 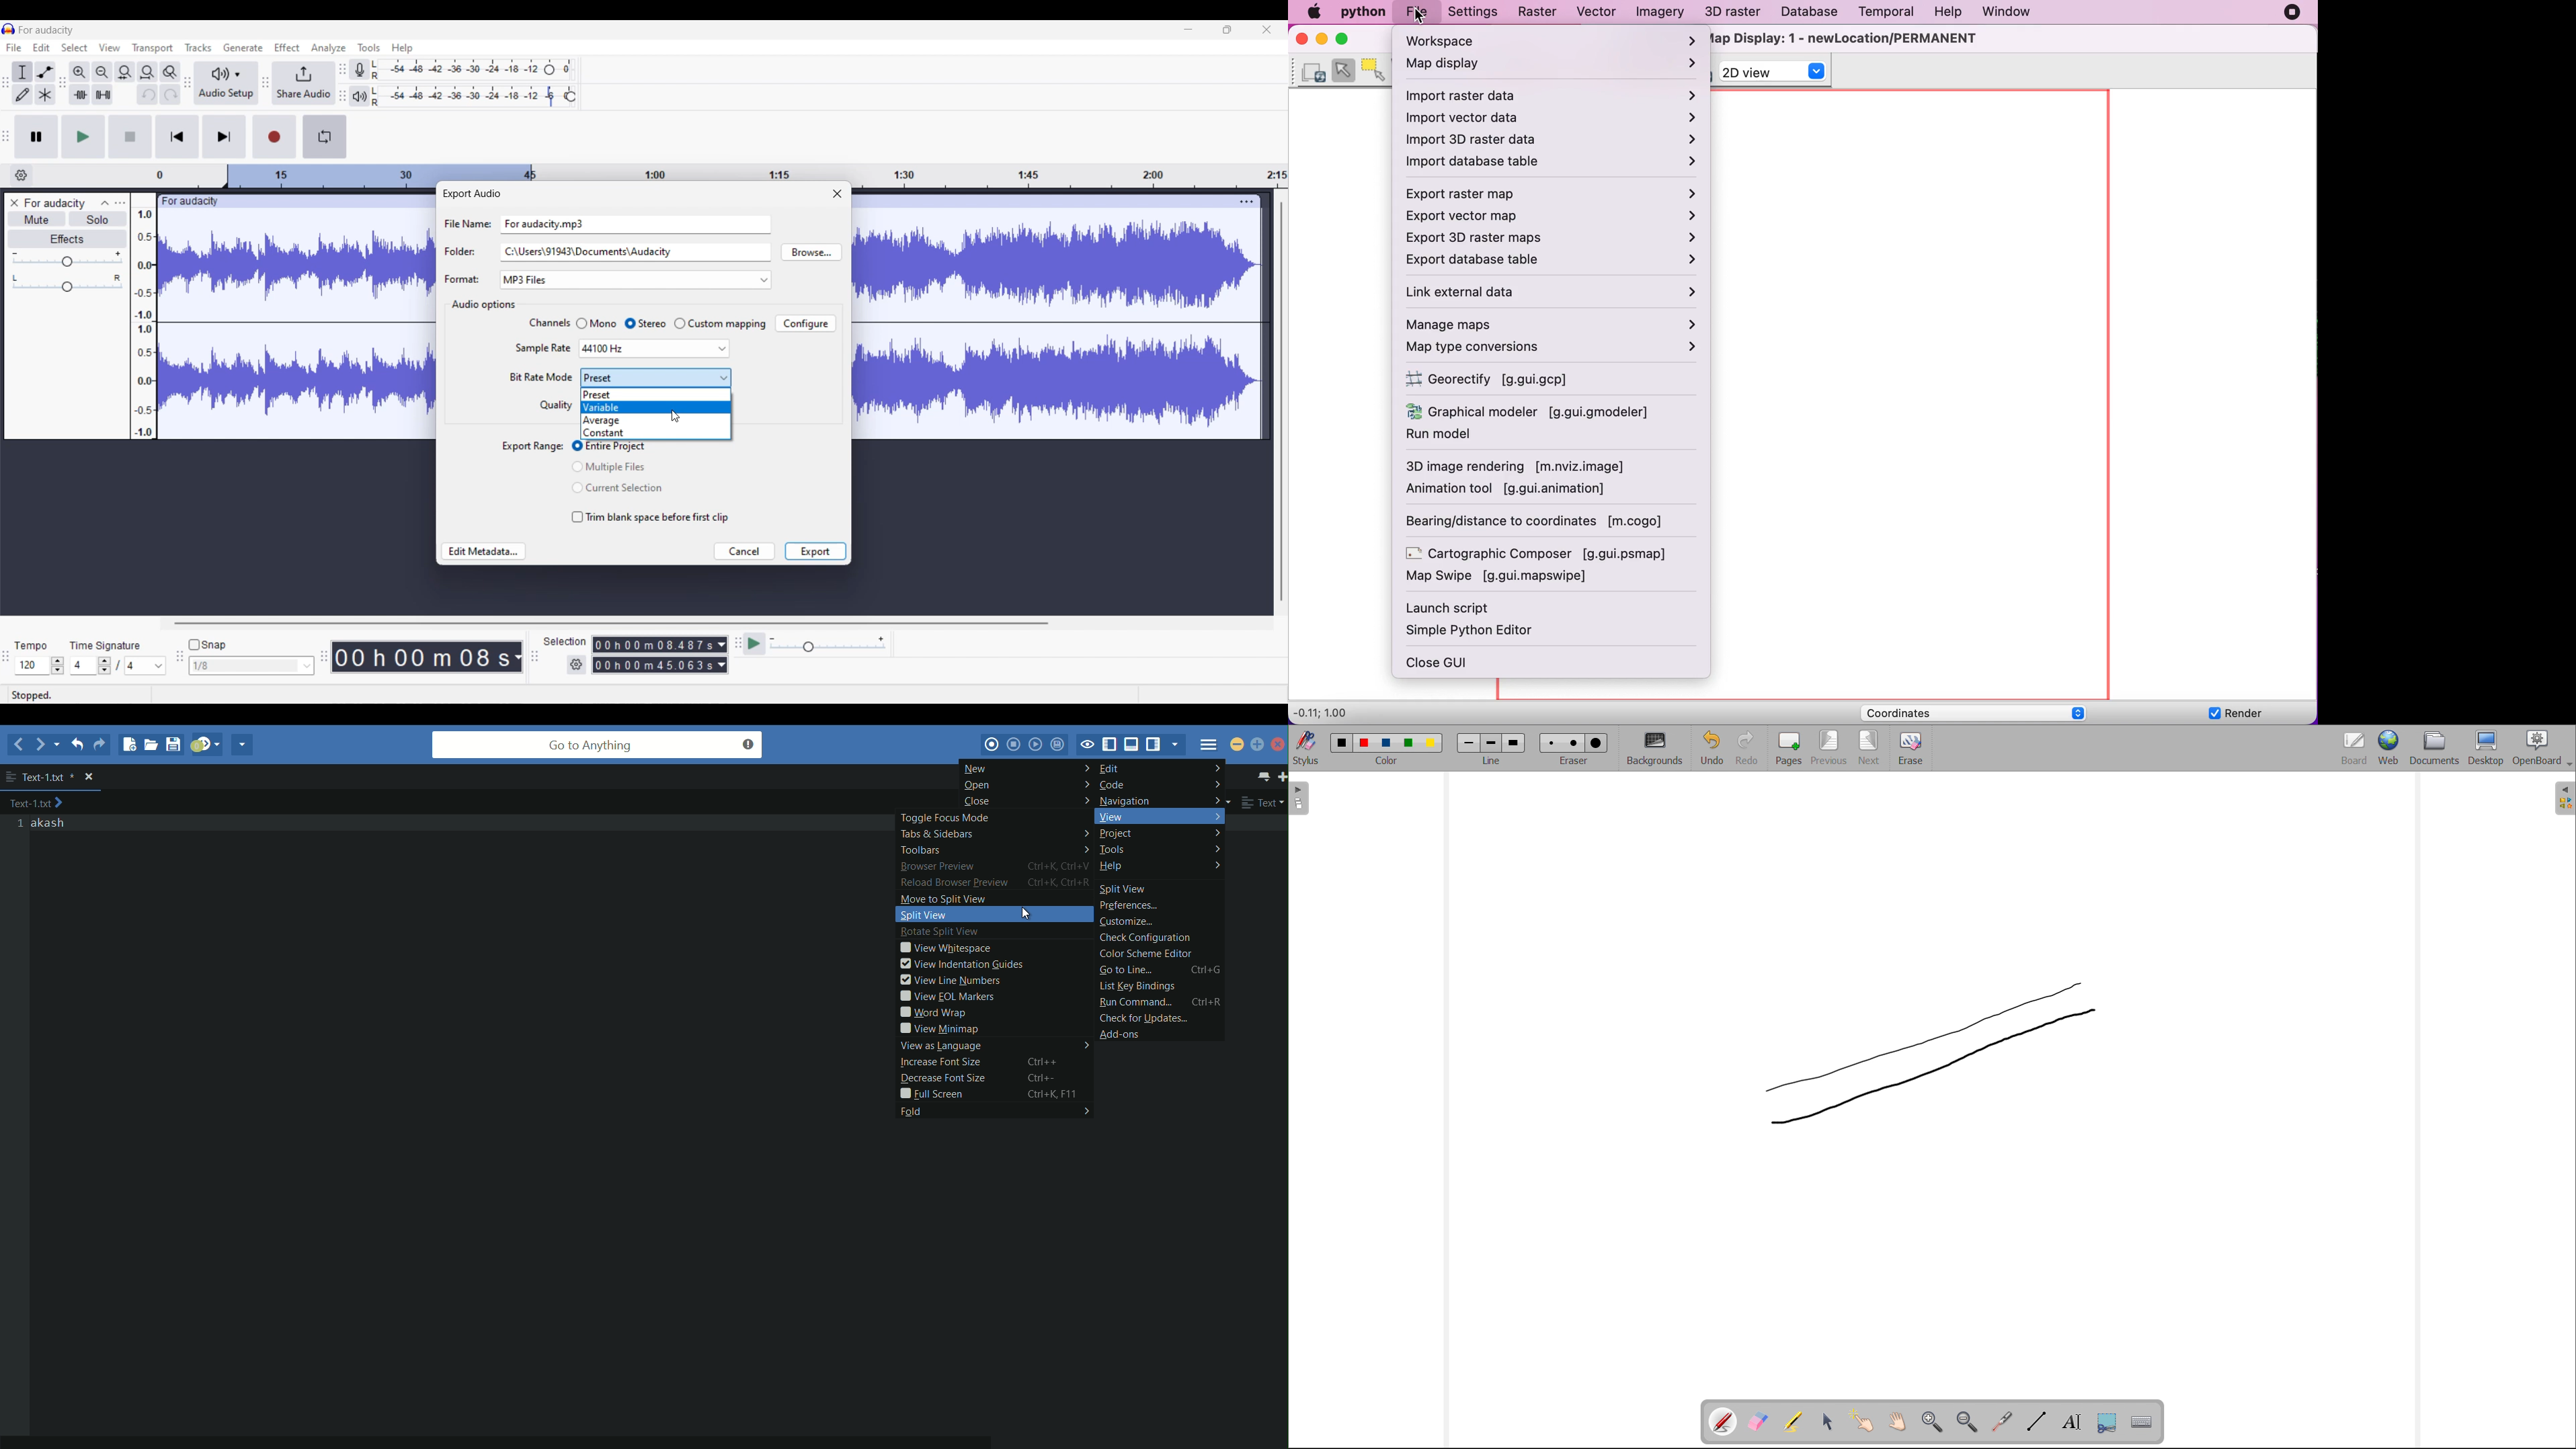 I want to click on Tracks menu, so click(x=198, y=48).